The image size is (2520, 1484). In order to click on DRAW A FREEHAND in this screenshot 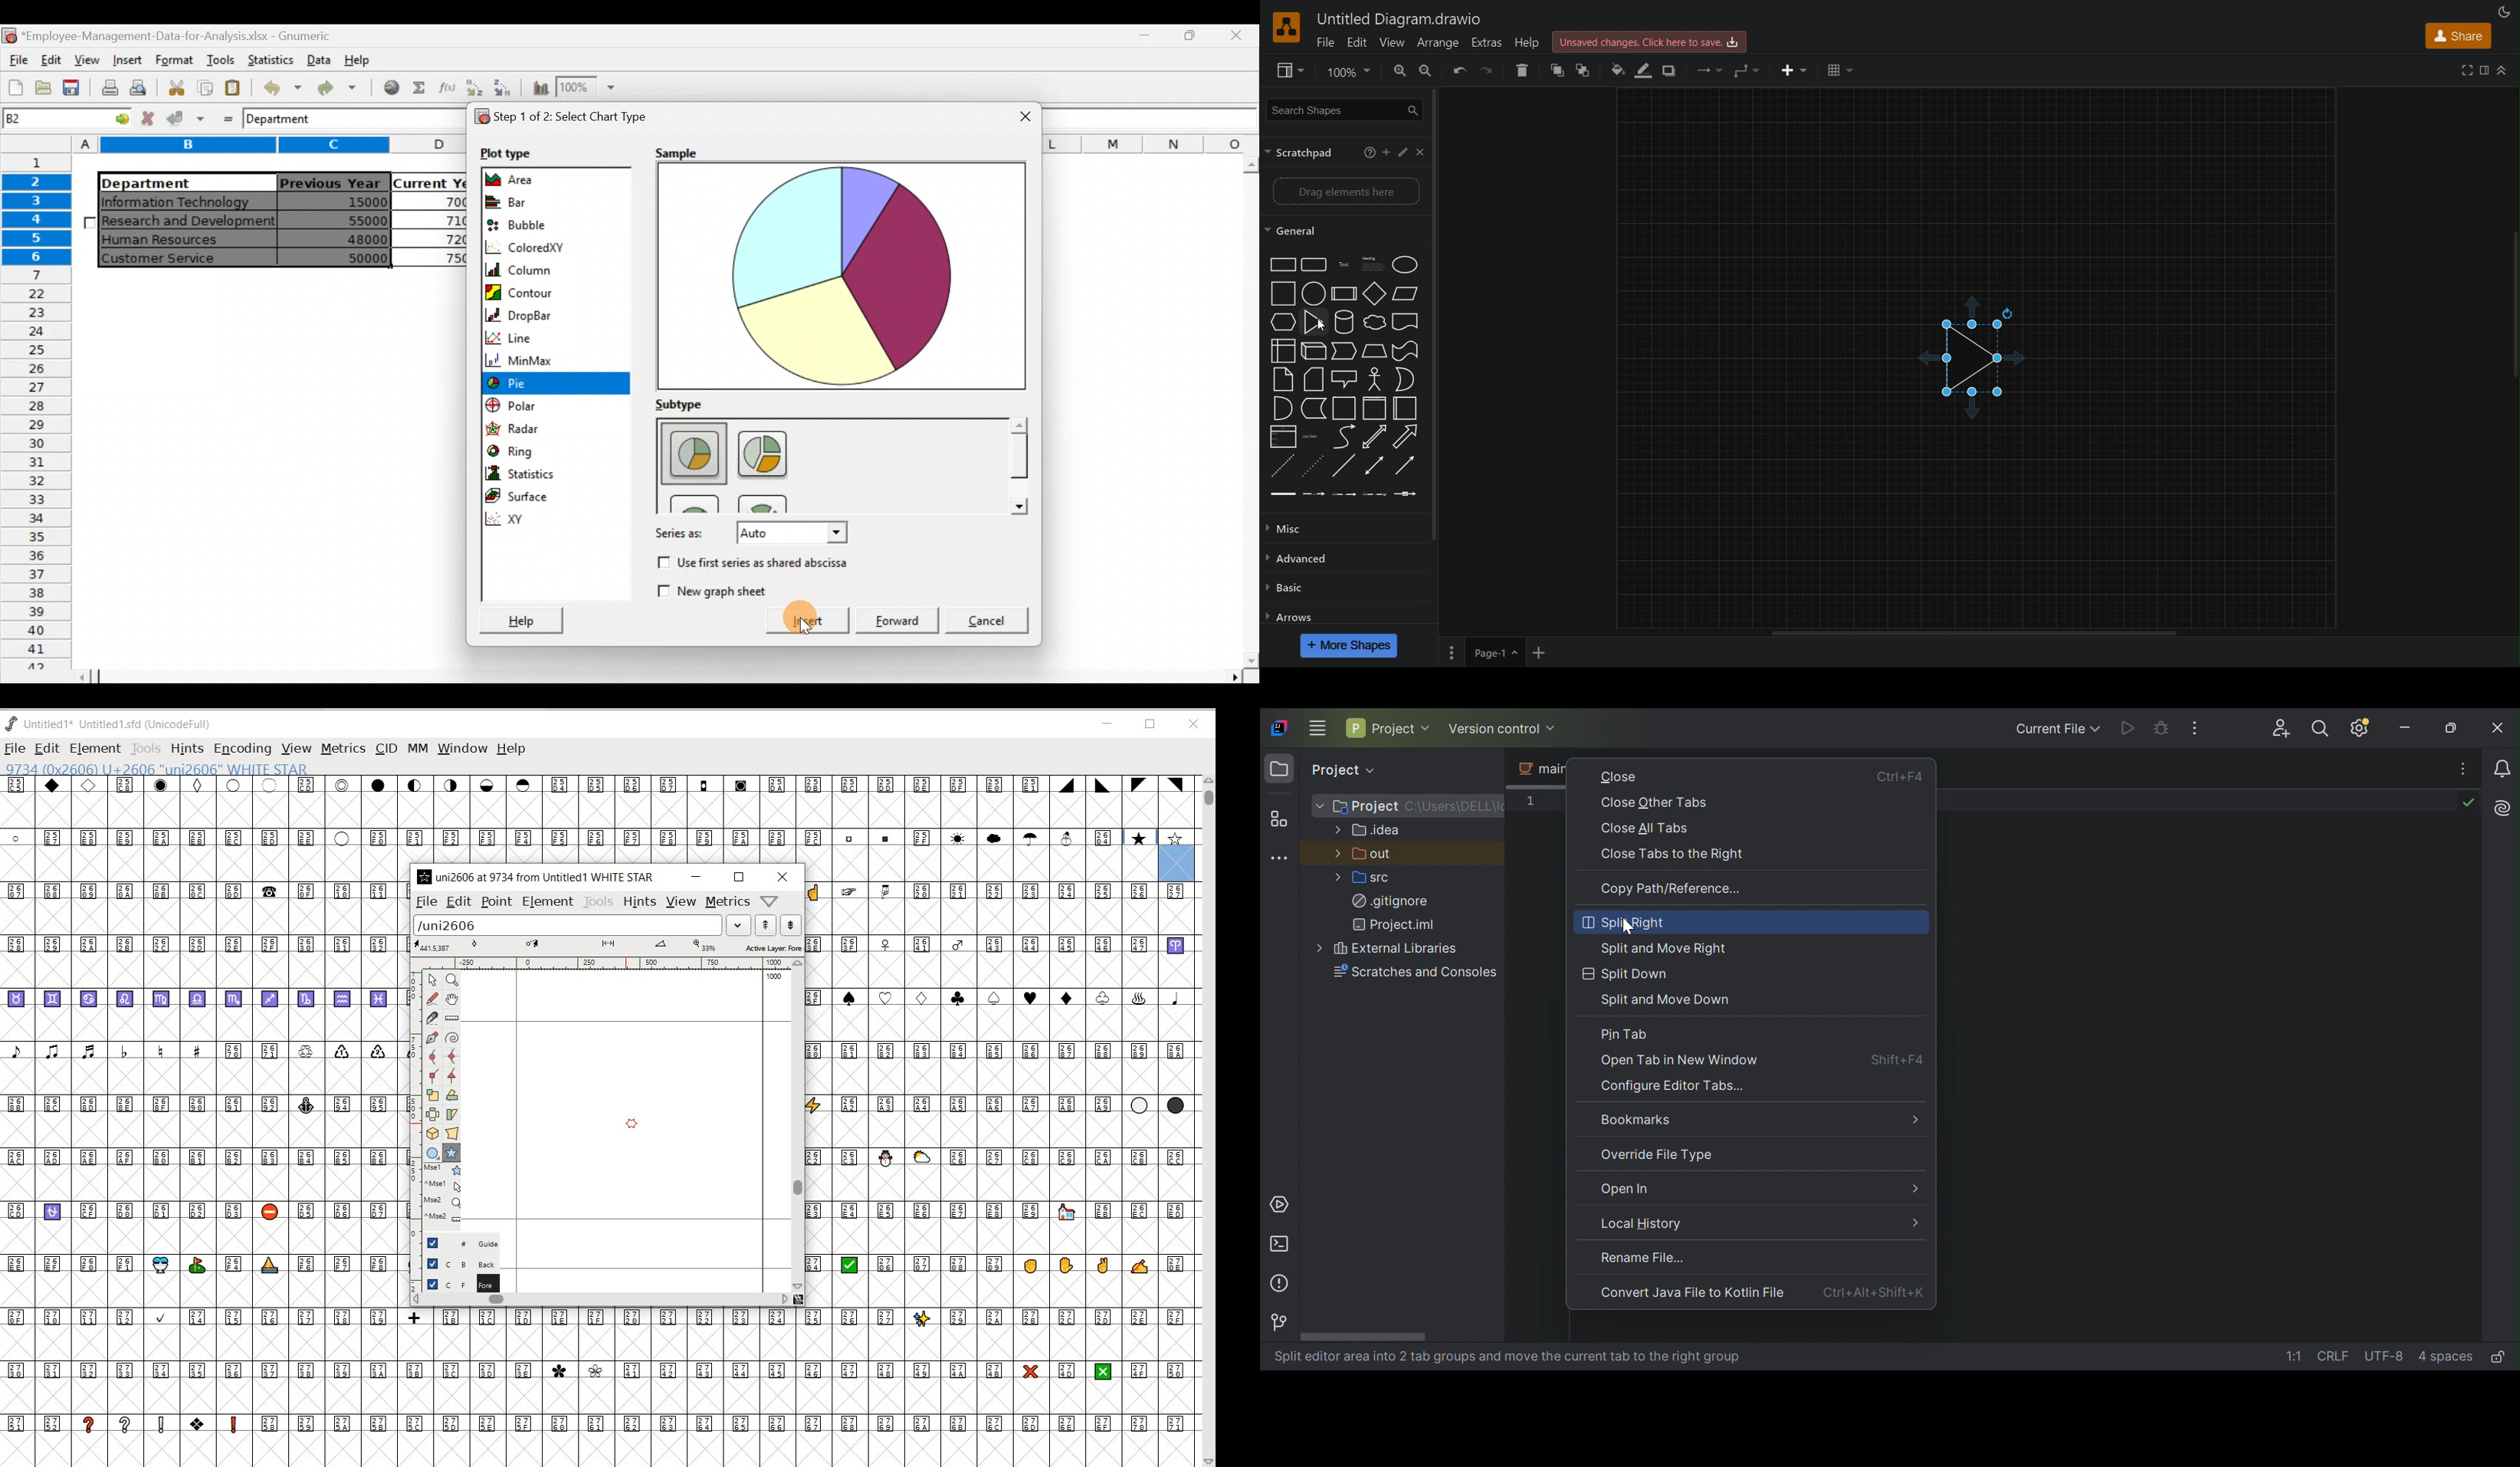, I will do `click(432, 999)`.